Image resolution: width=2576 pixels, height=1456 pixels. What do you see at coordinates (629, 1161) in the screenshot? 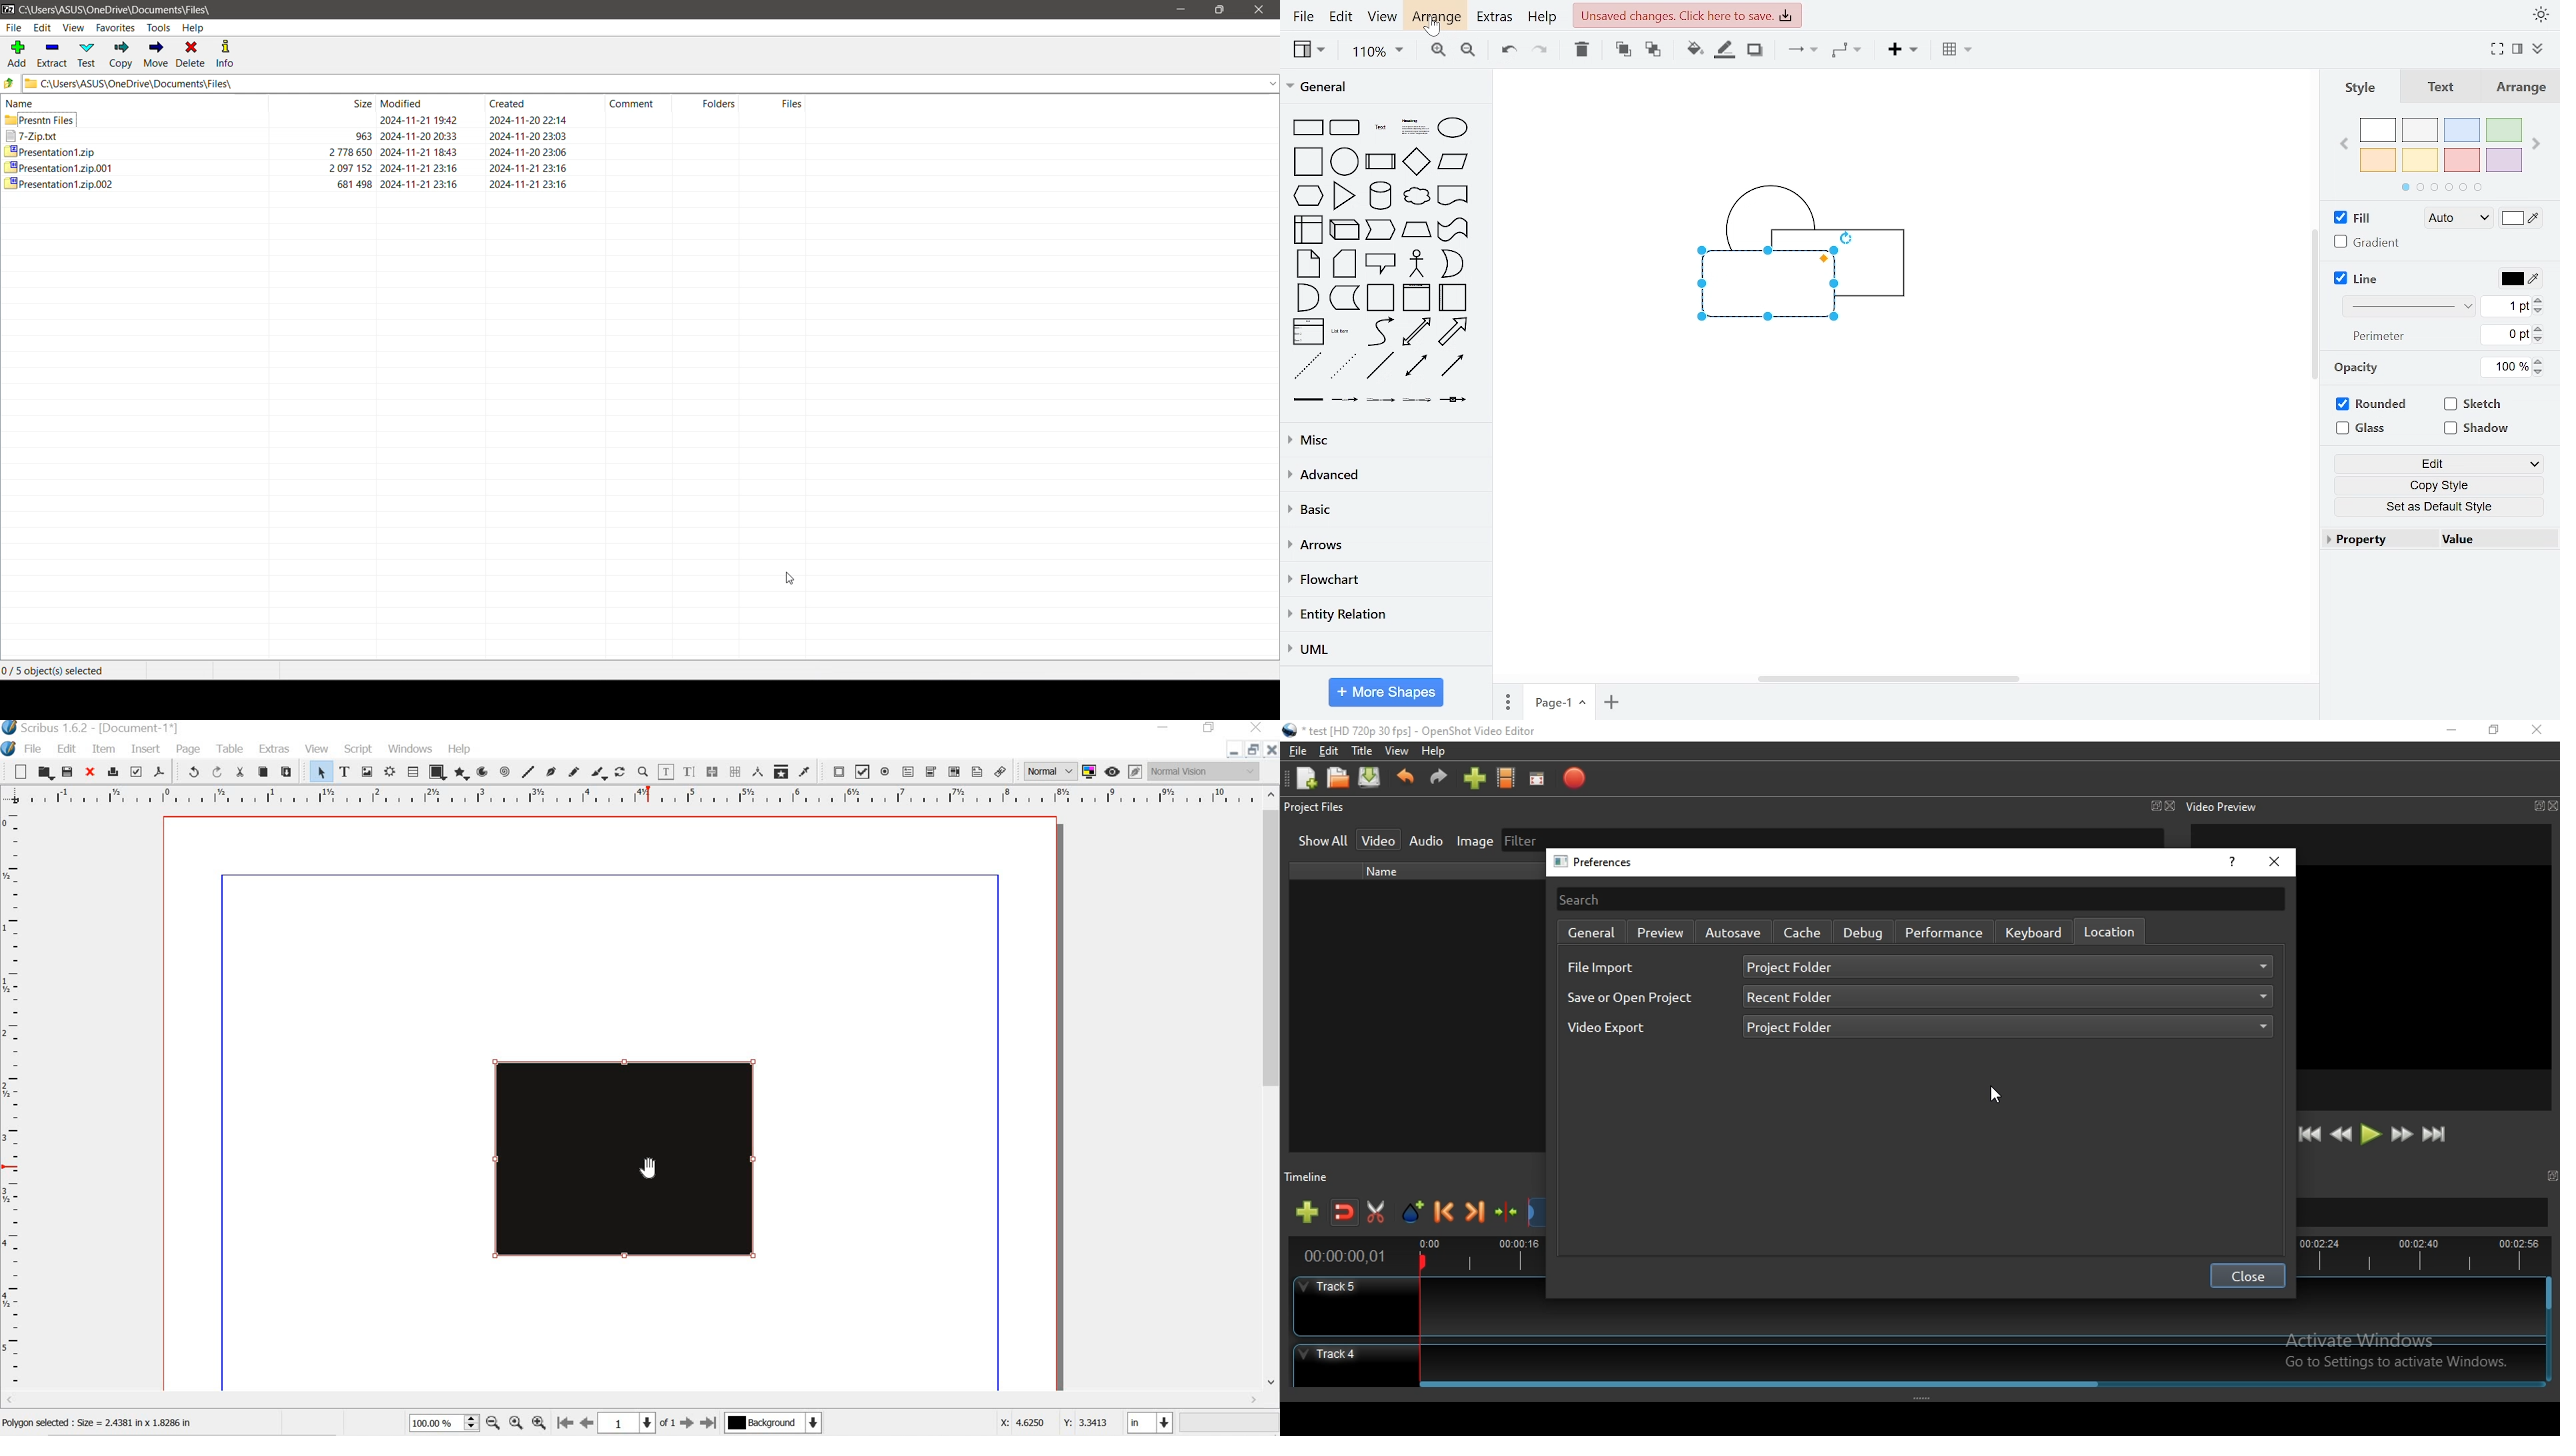
I see `black polygon` at bounding box center [629, 1161].